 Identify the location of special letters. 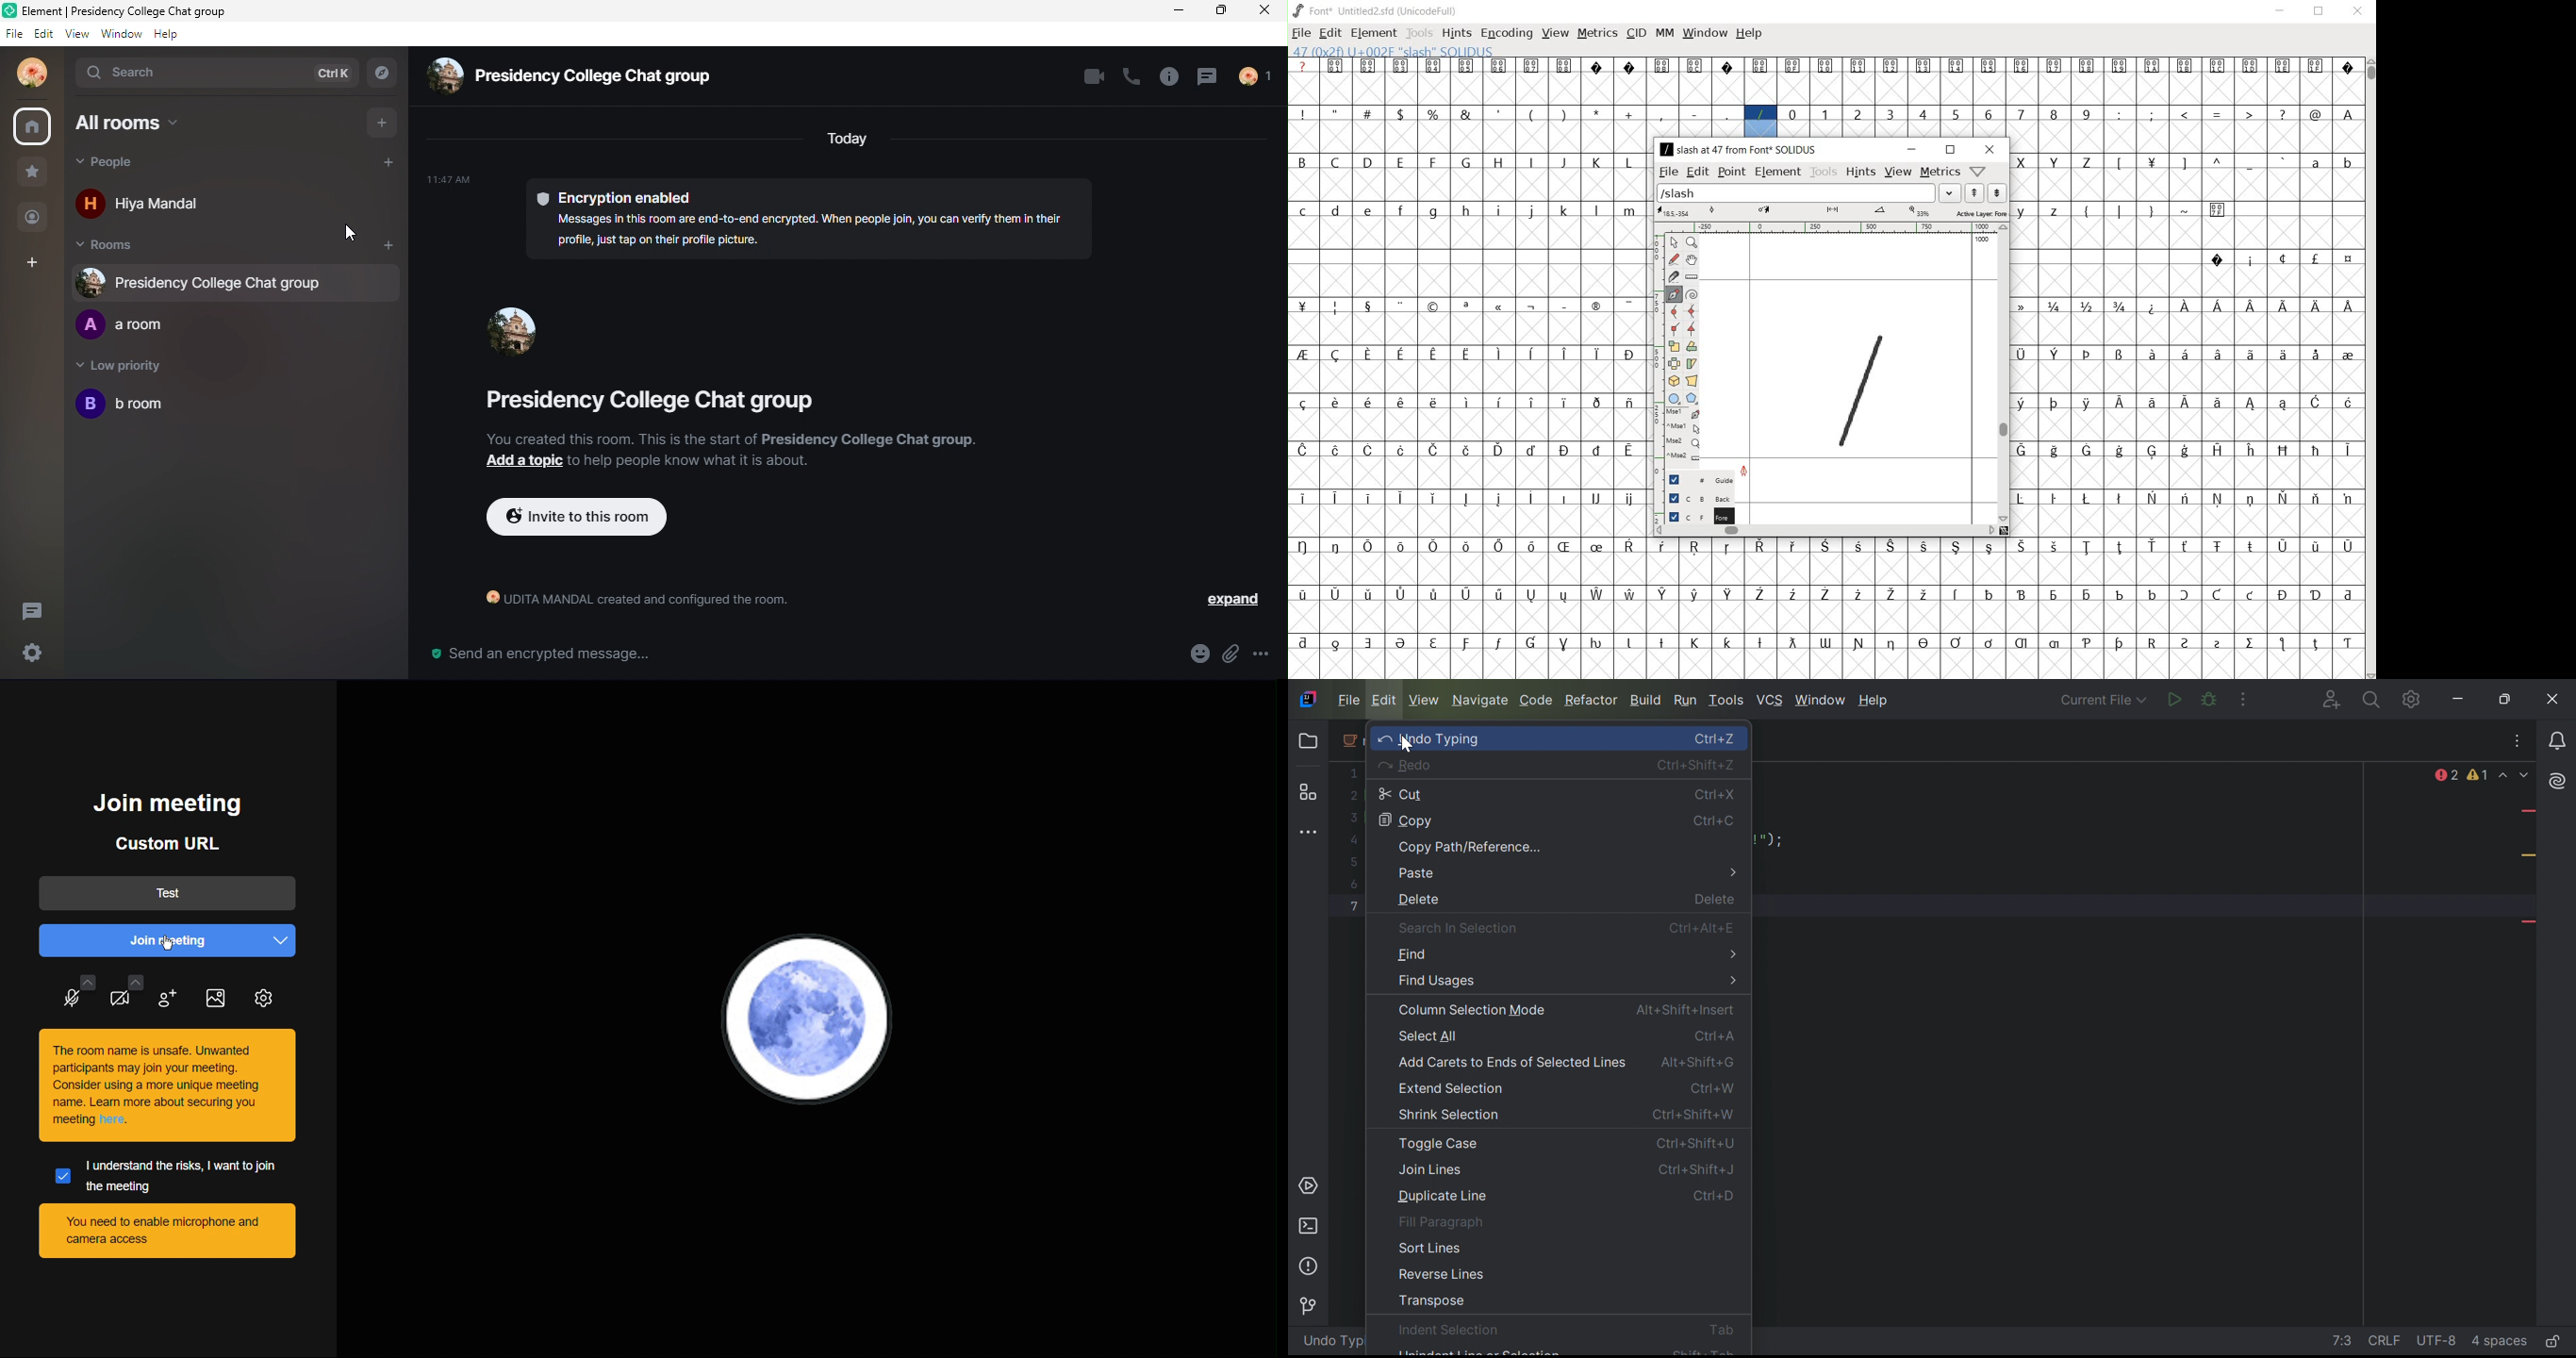
(2186, 401).